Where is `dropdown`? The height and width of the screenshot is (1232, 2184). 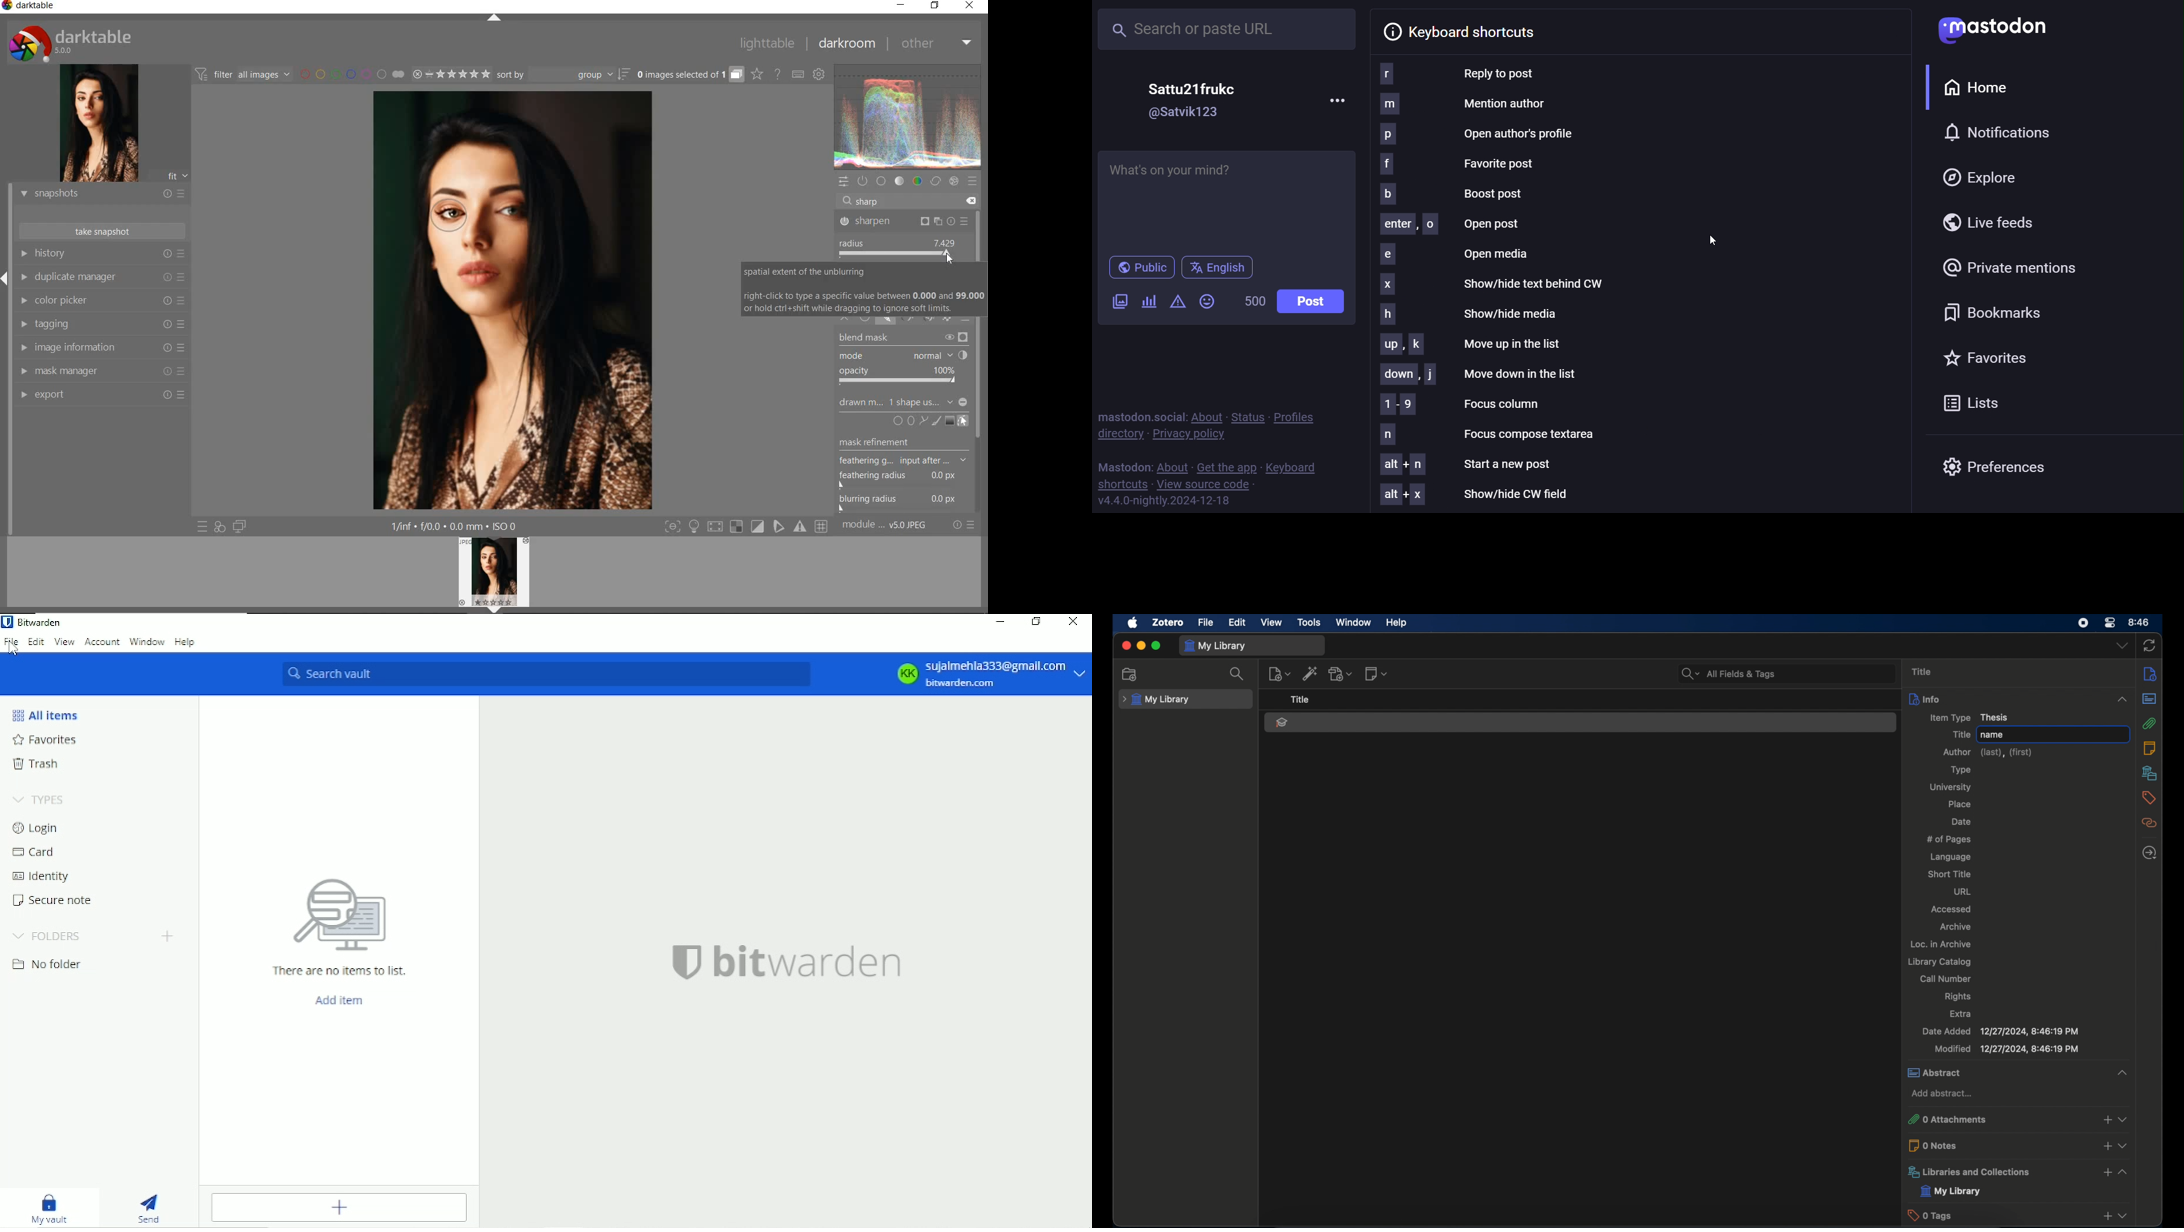
dropdown is located at coordinates (2124, 1146).